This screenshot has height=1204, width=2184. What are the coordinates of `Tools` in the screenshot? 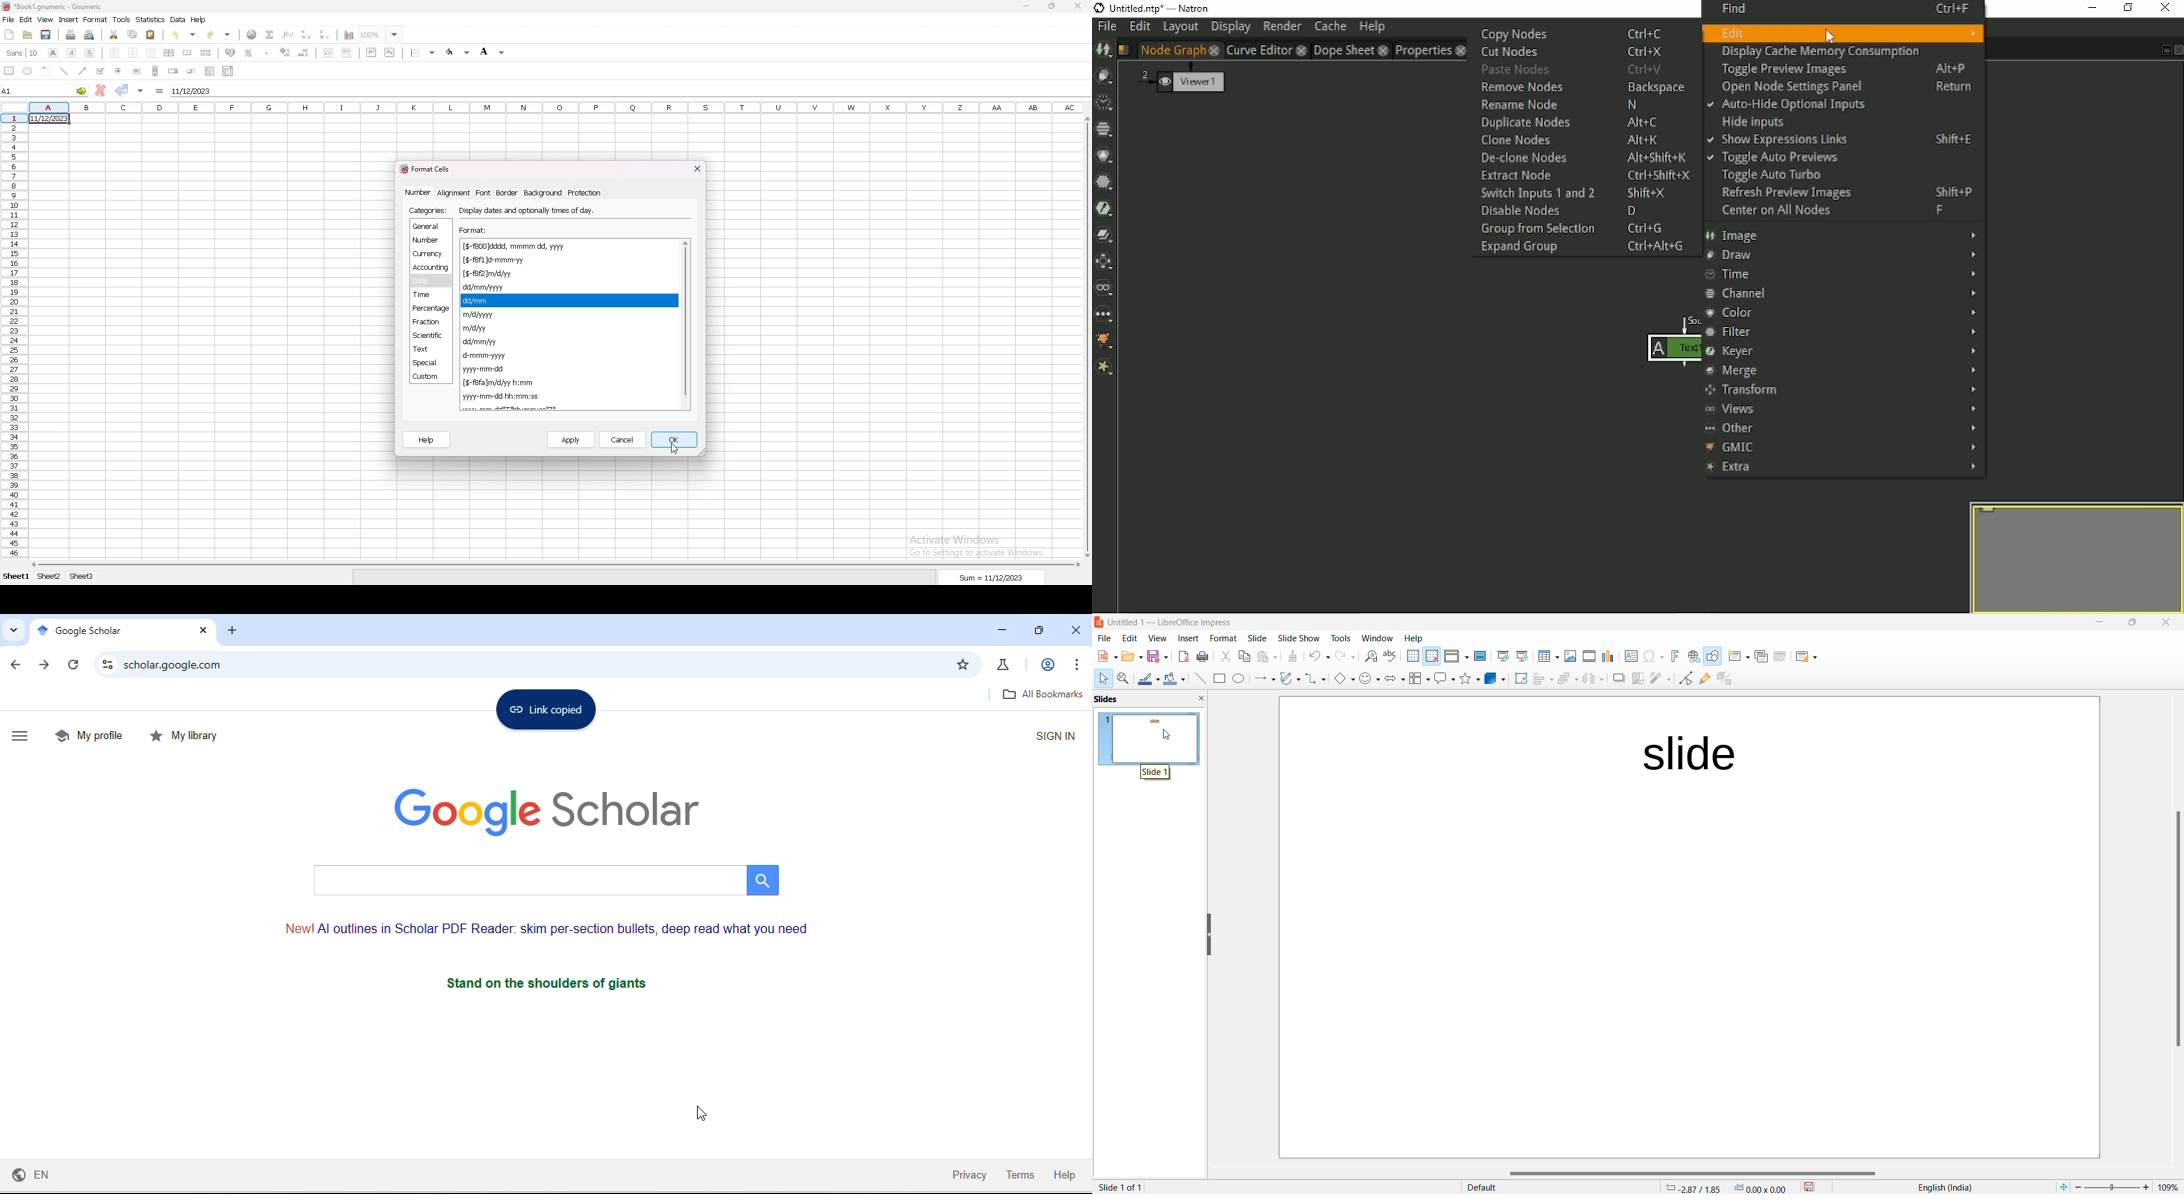 It's located at (1339, 637).